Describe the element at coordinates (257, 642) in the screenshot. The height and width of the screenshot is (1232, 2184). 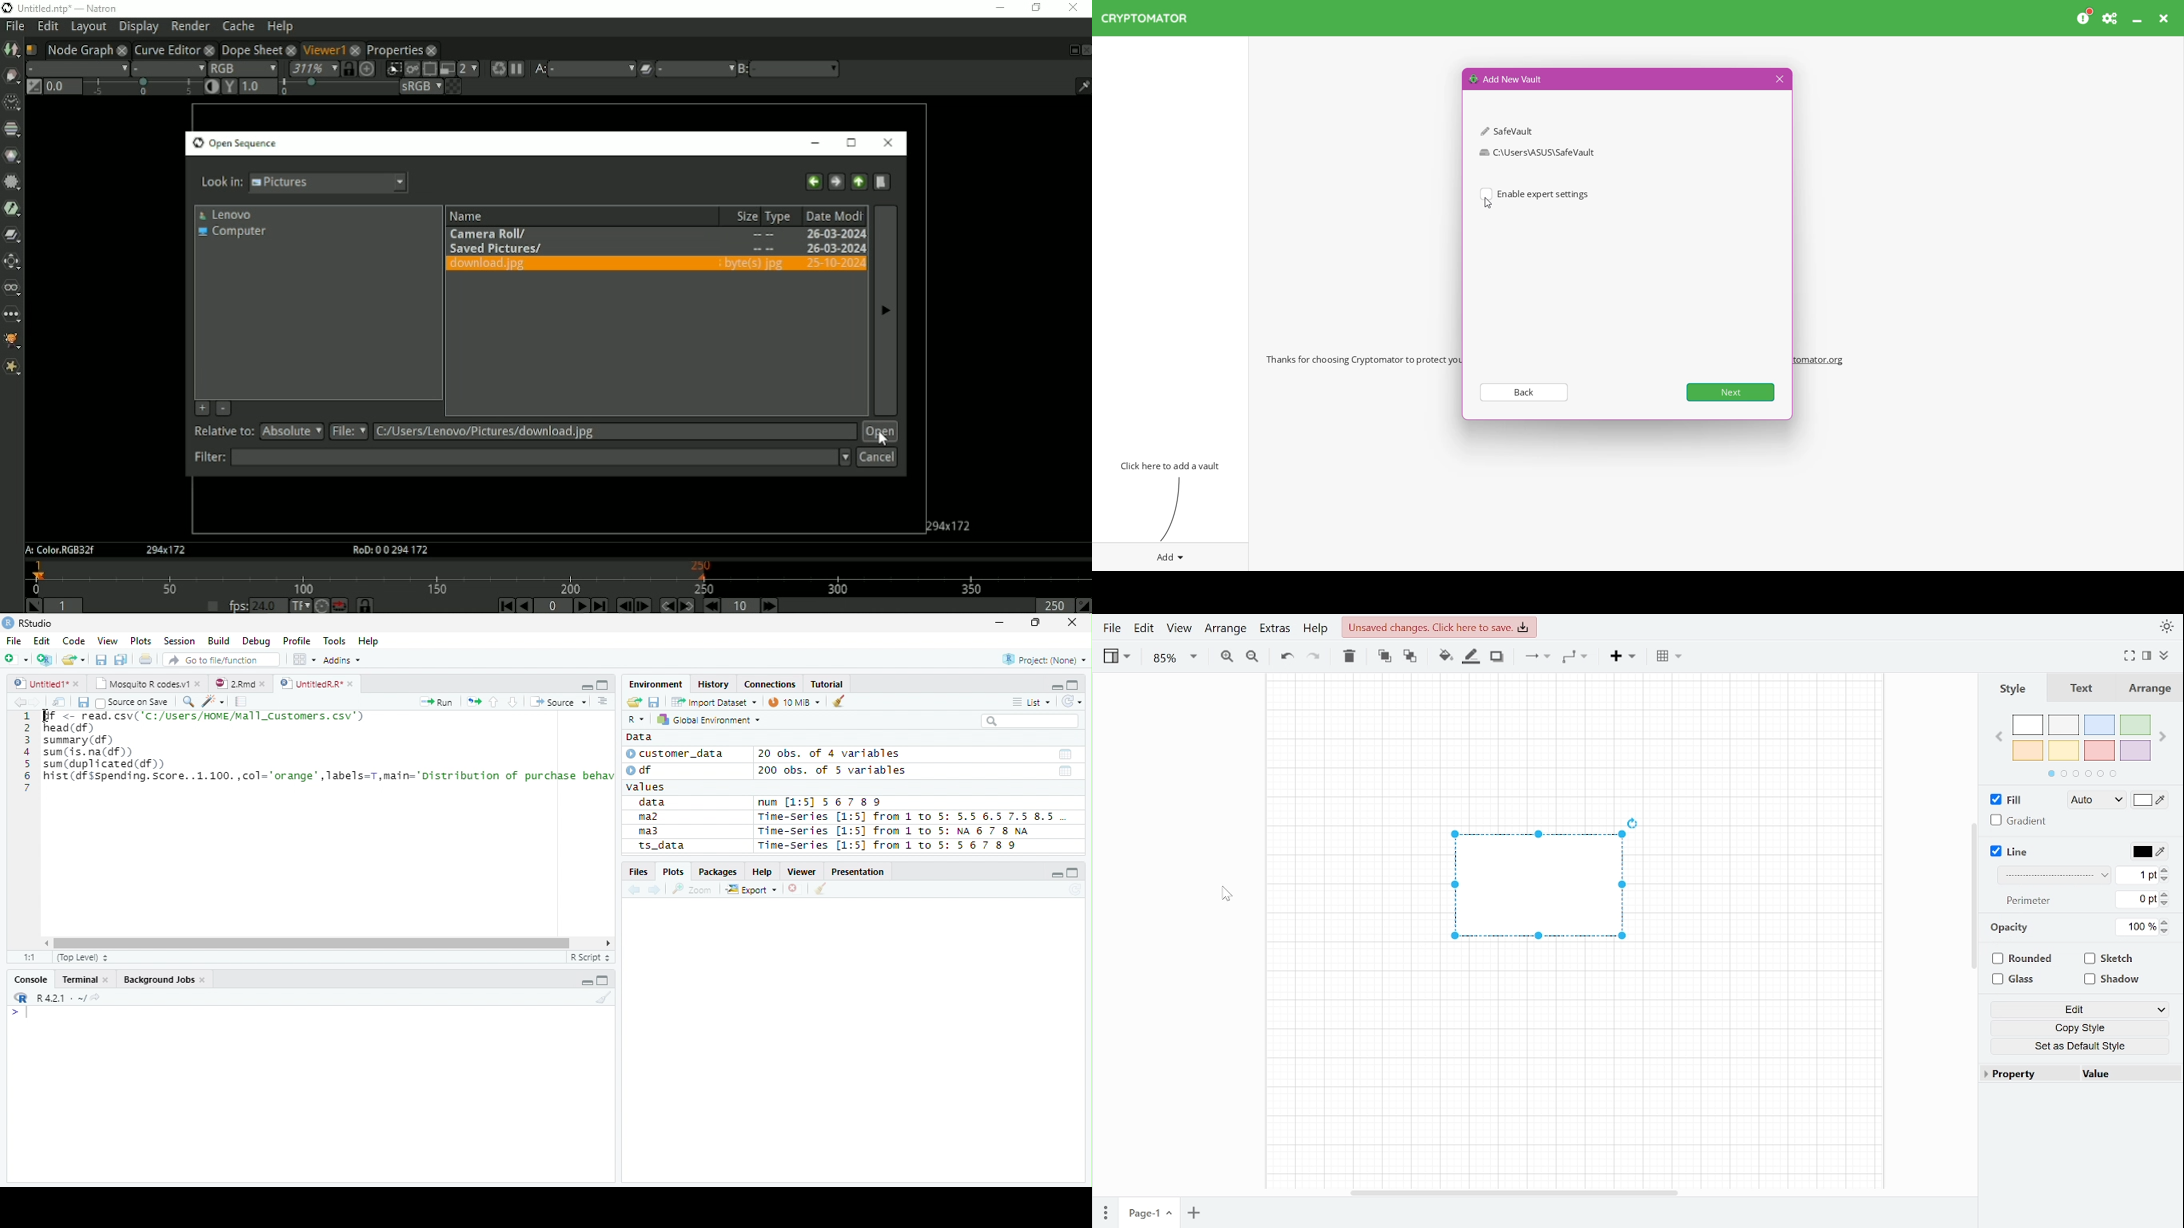
I see `Debug` at that location.